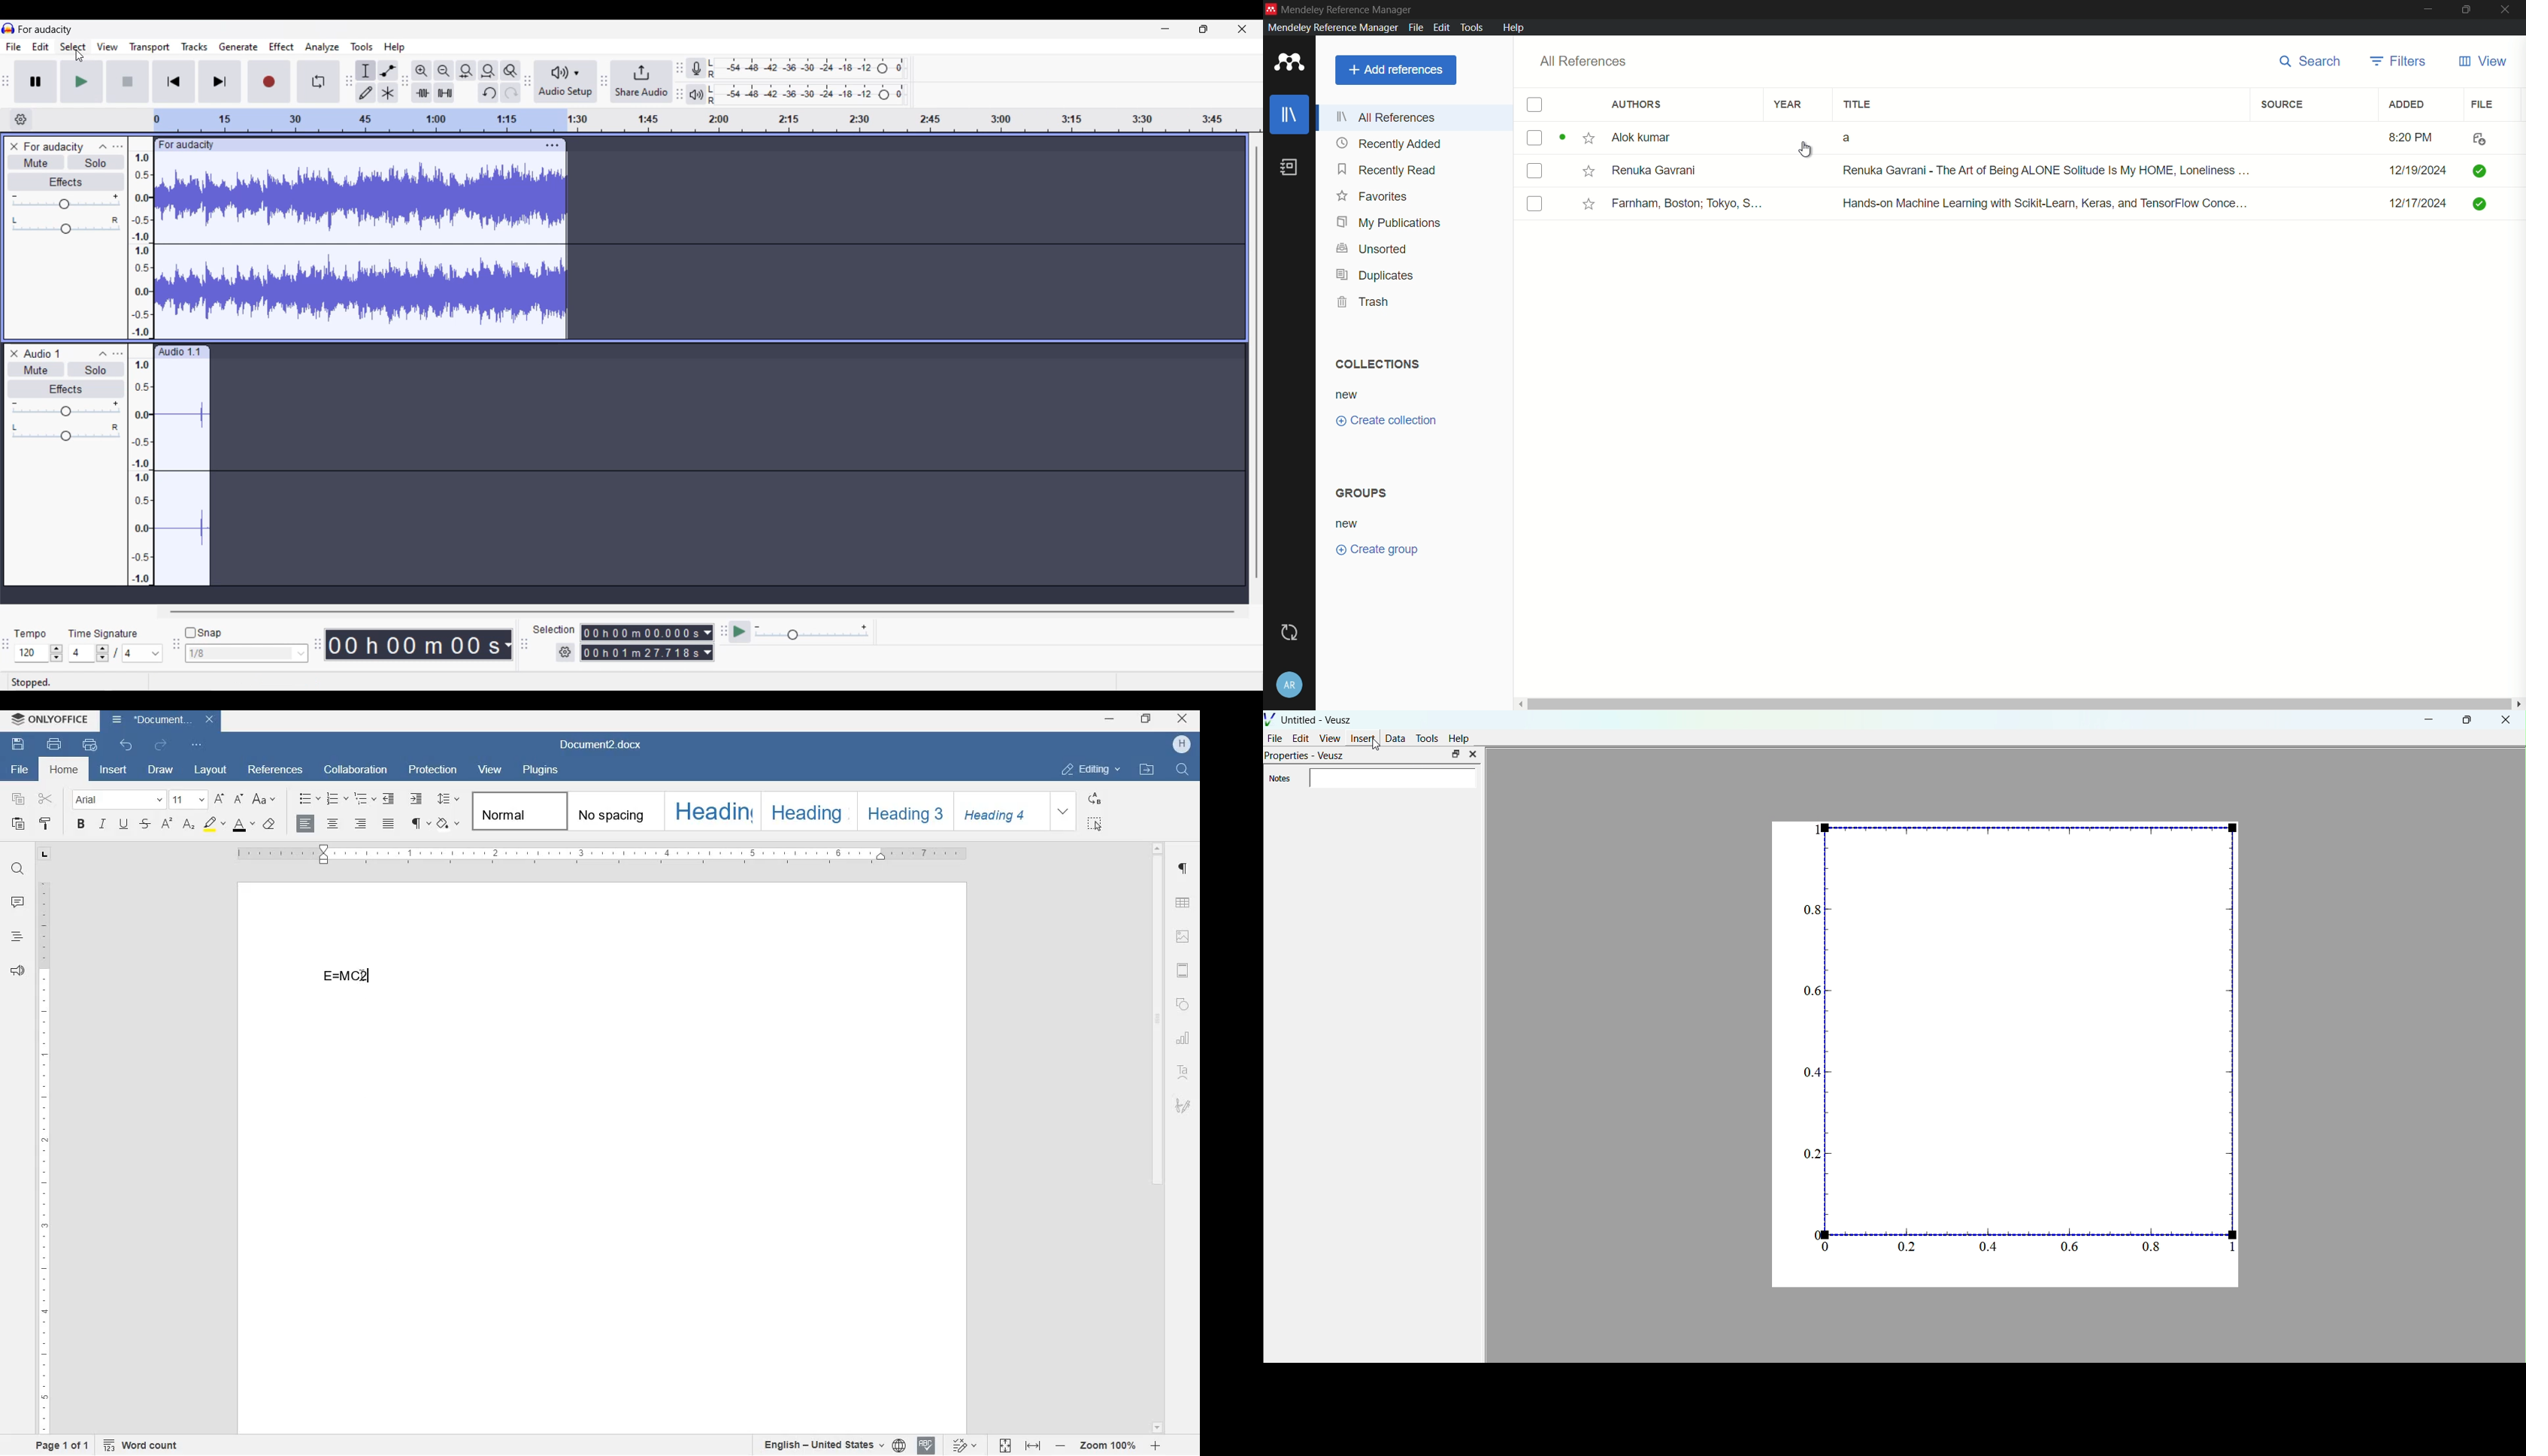 The image size is (2548, 1456). I want to click on mendeley reference manager, so click(1333, 27).